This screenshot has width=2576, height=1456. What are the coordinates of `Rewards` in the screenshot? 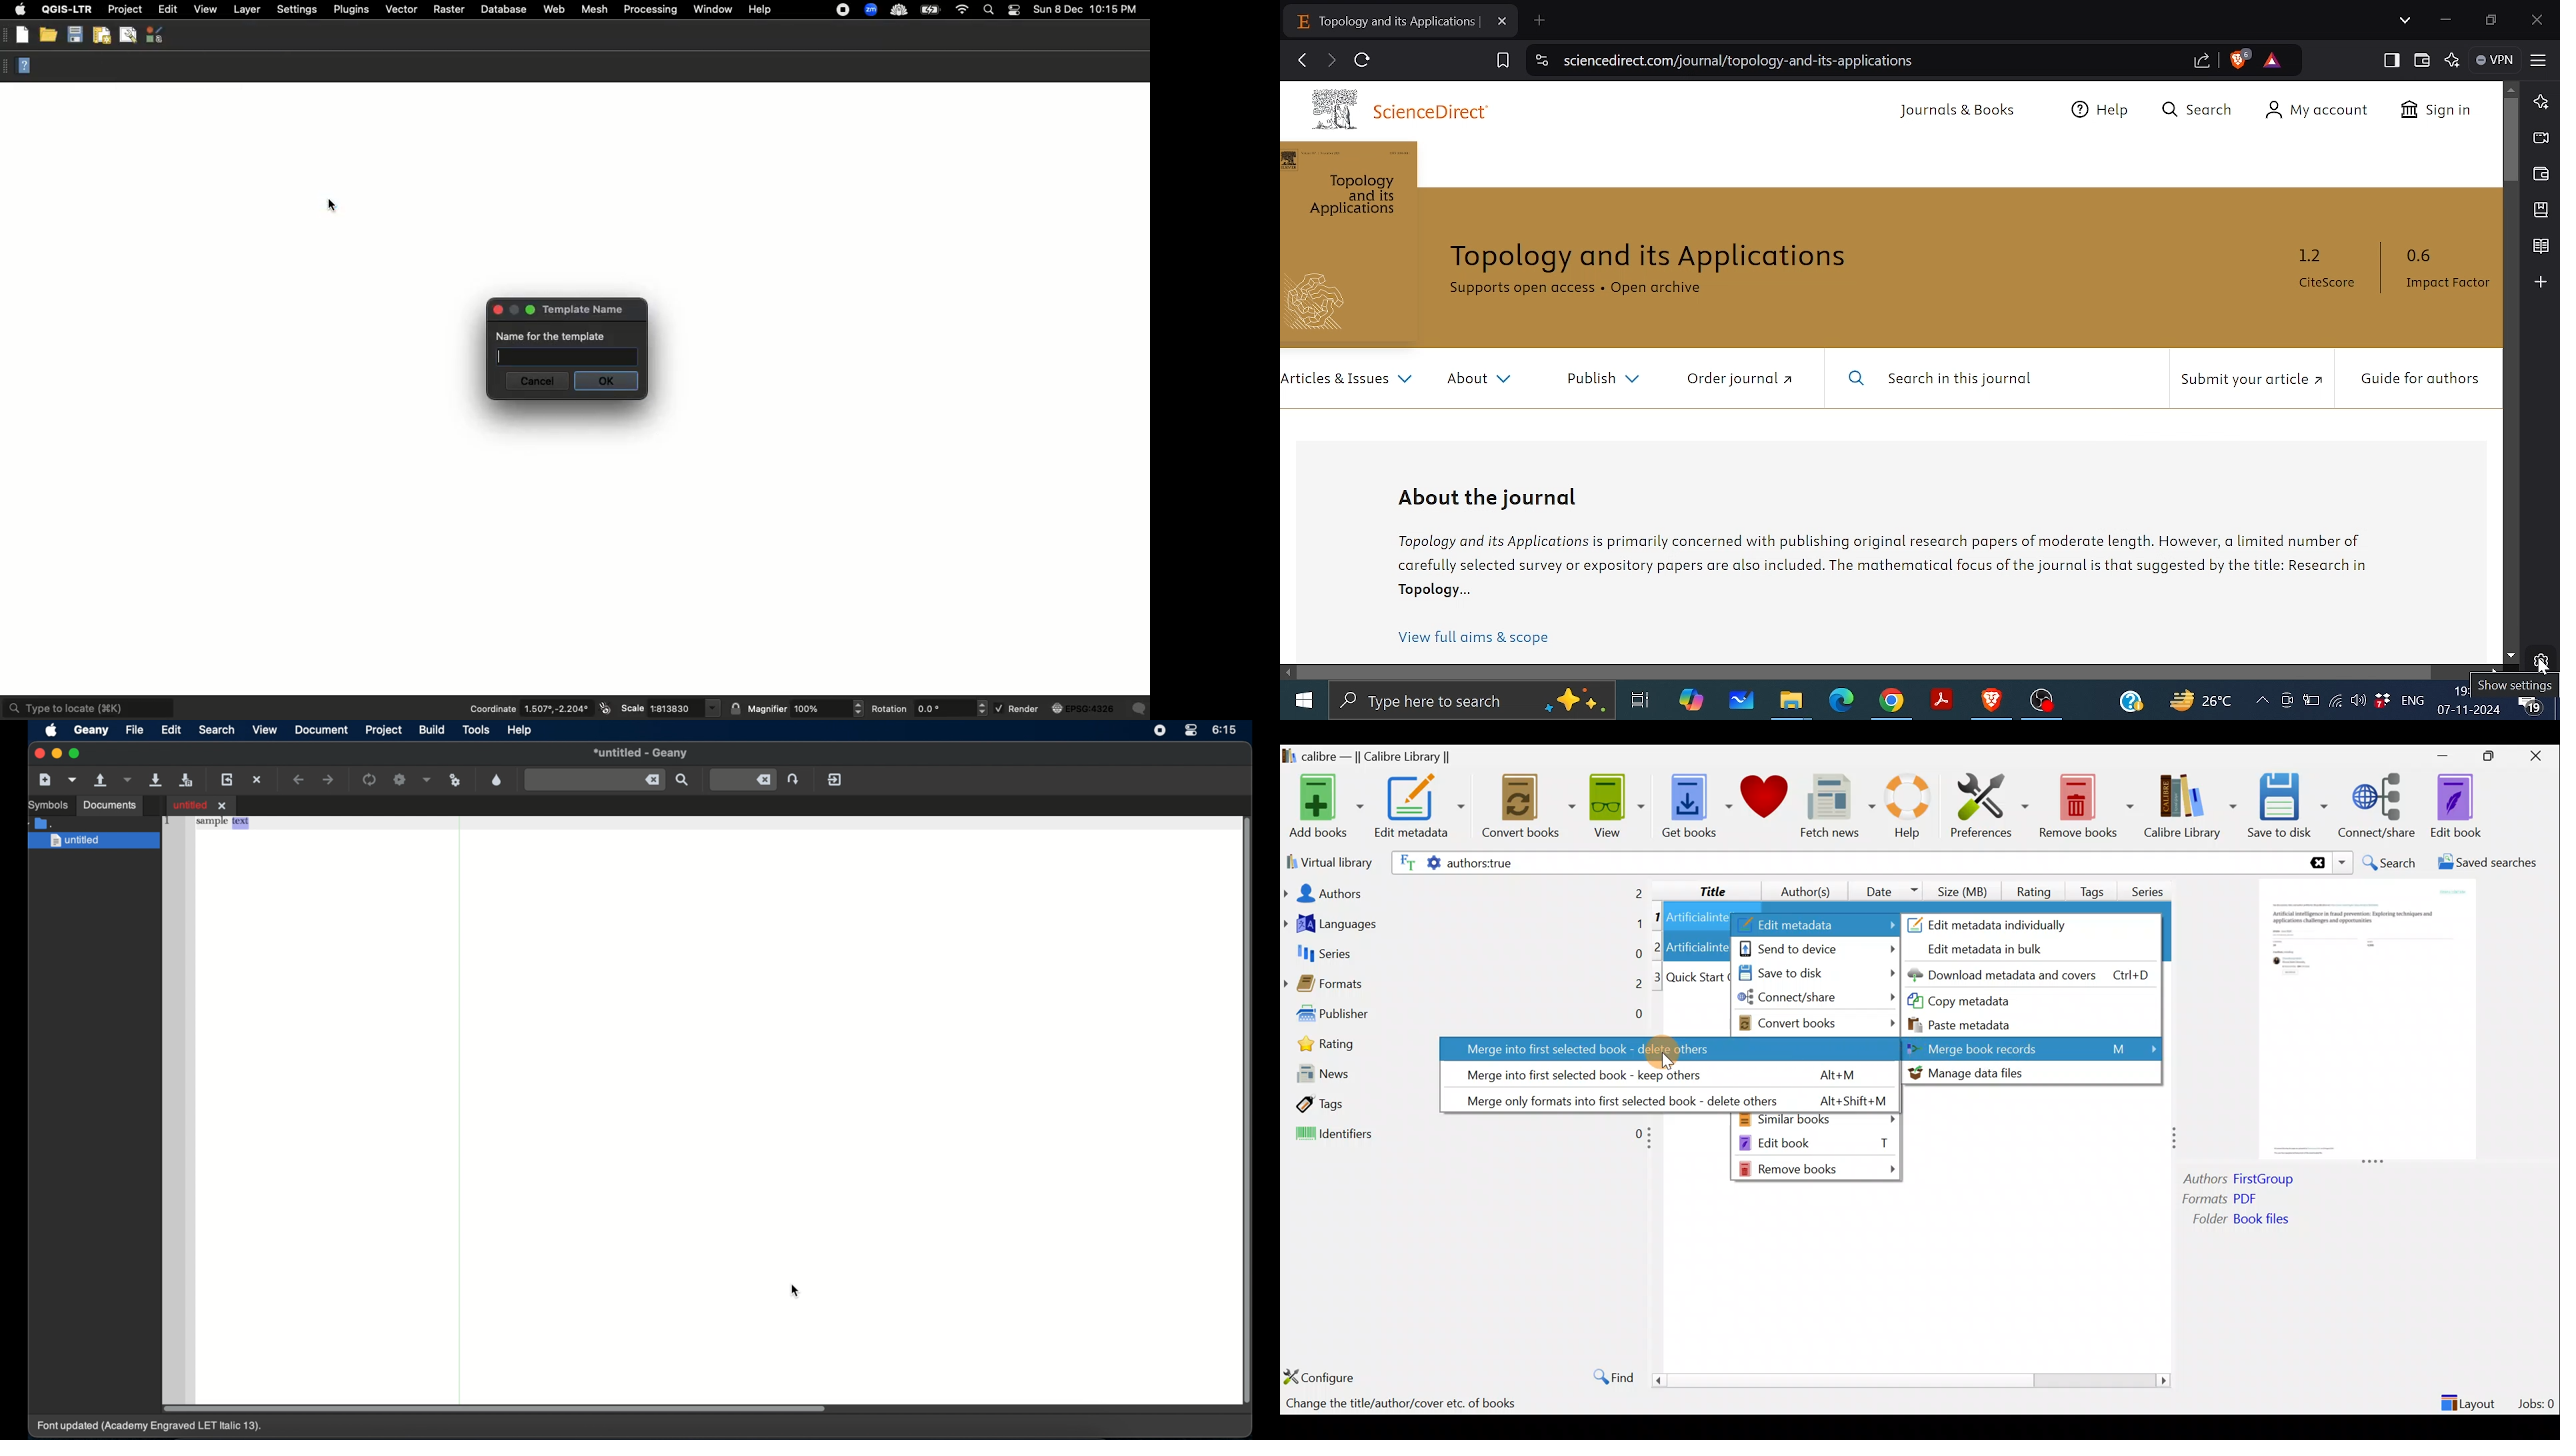 It's located at (2274, 61).